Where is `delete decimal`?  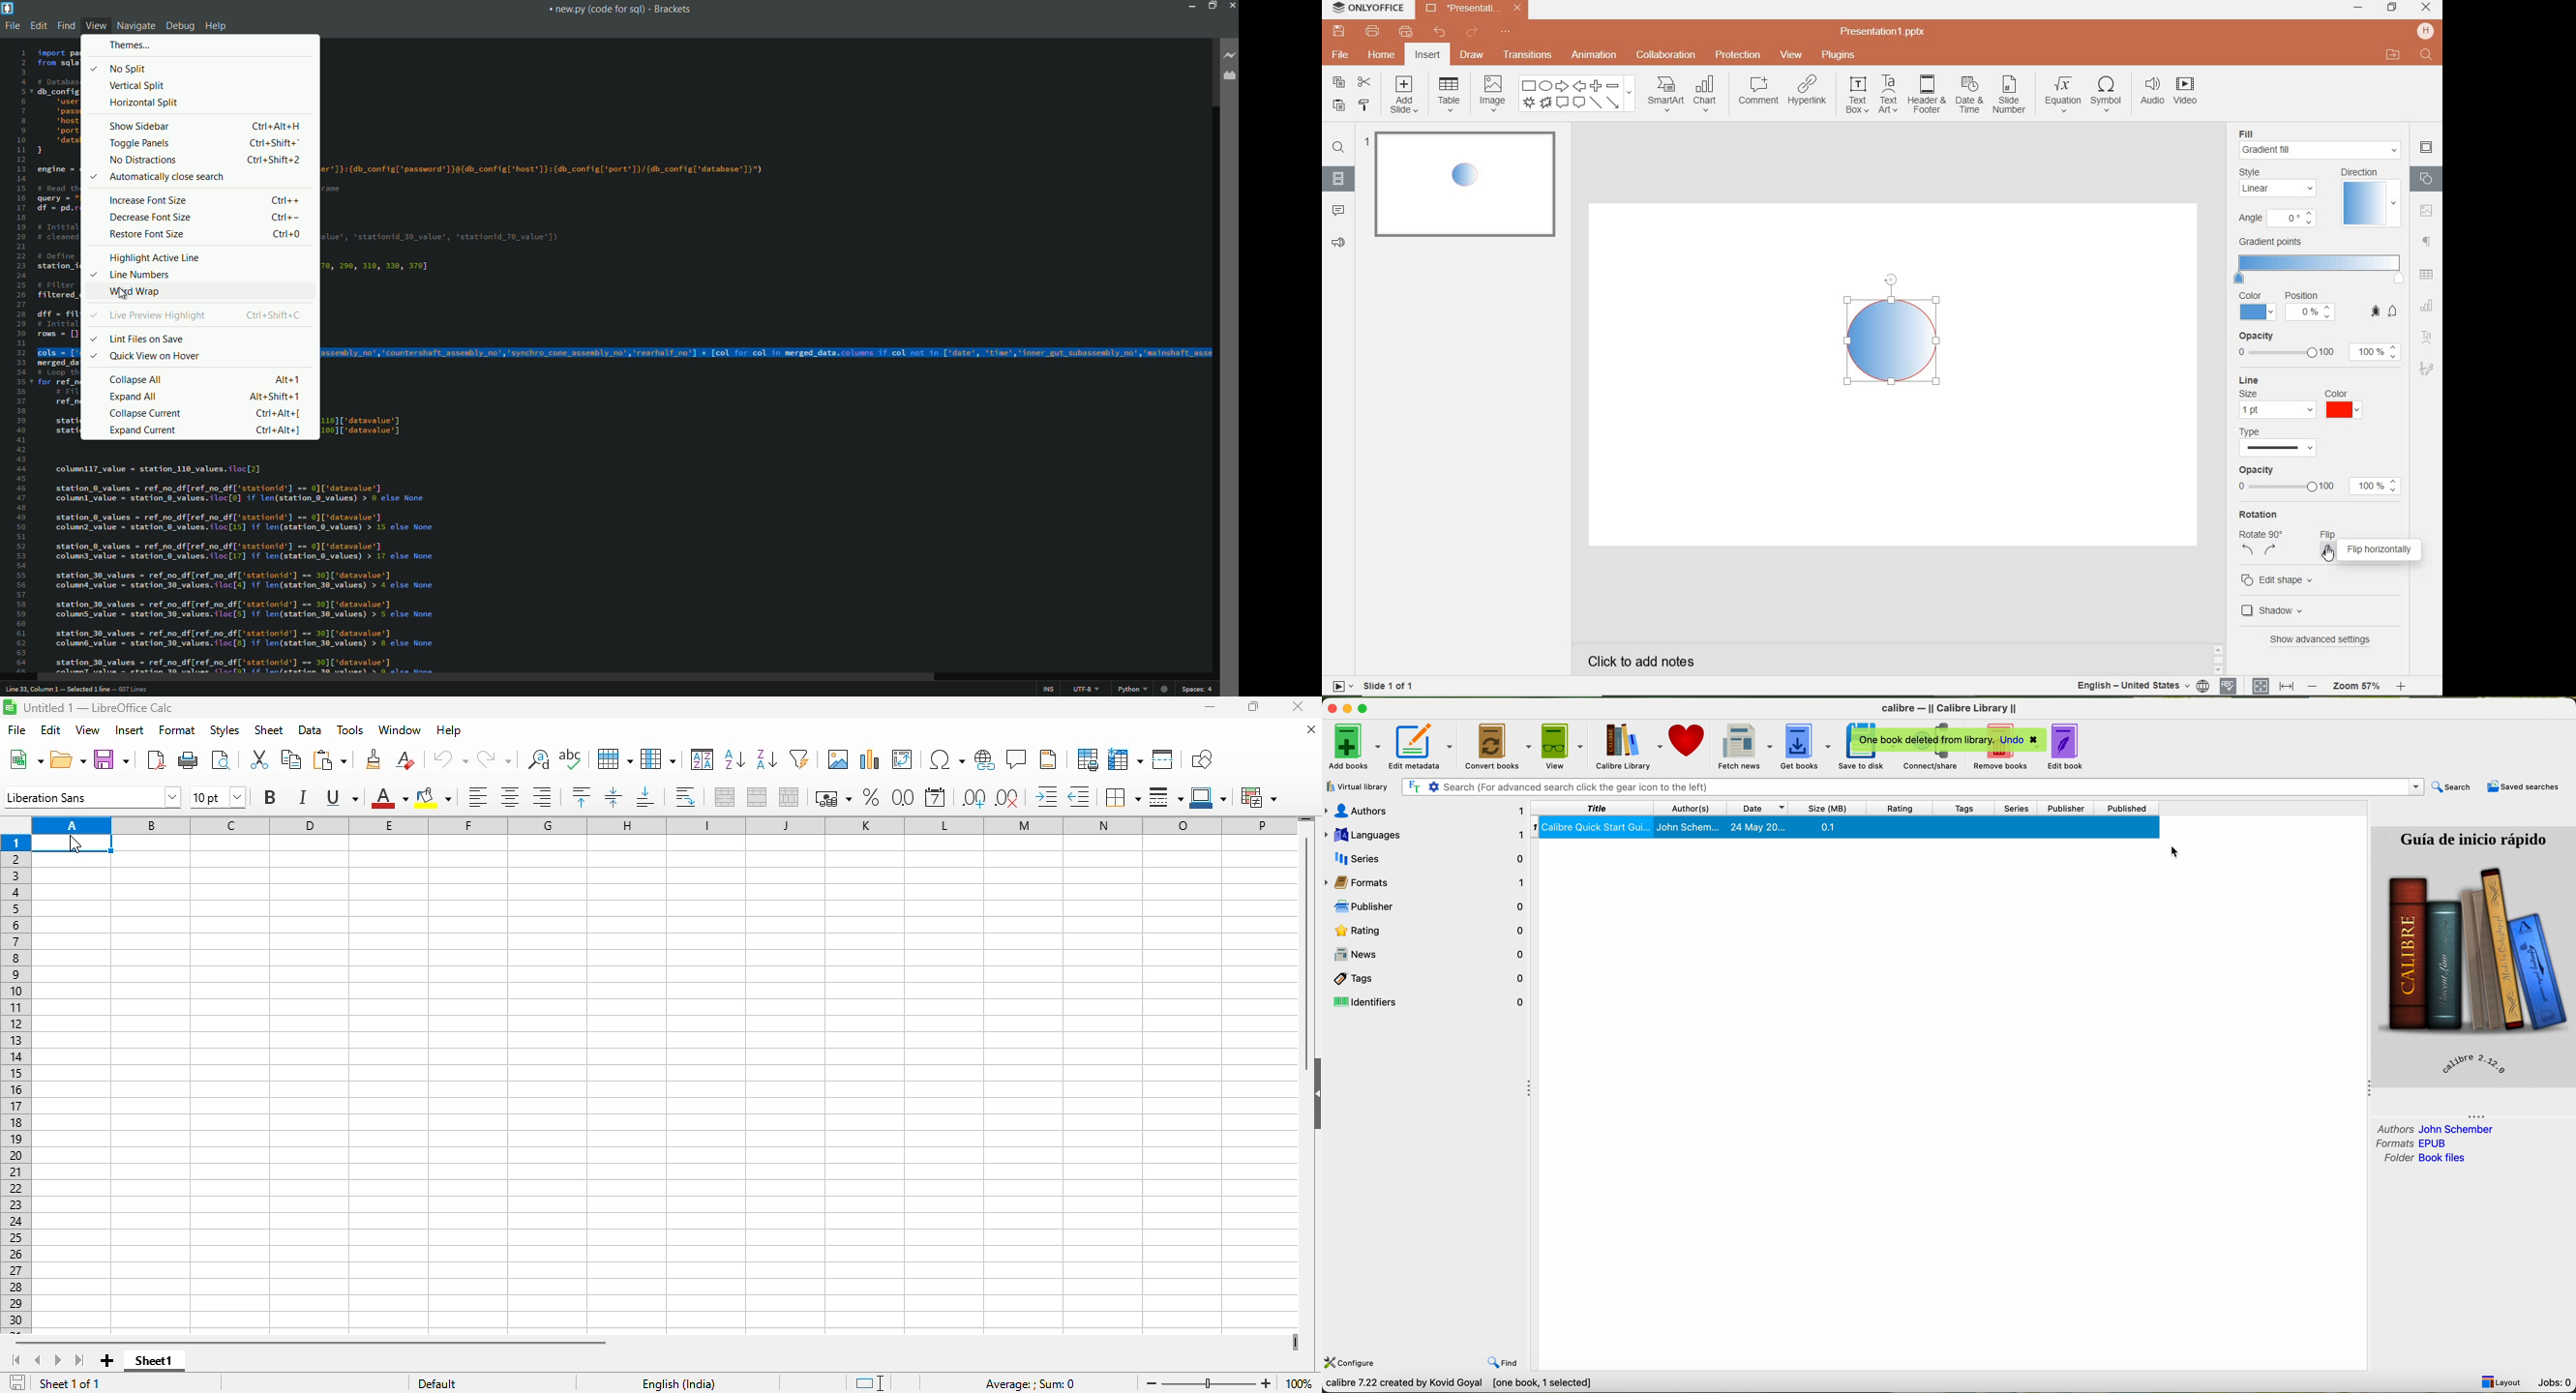
delete decimal is located at coordinates (1007, 798).